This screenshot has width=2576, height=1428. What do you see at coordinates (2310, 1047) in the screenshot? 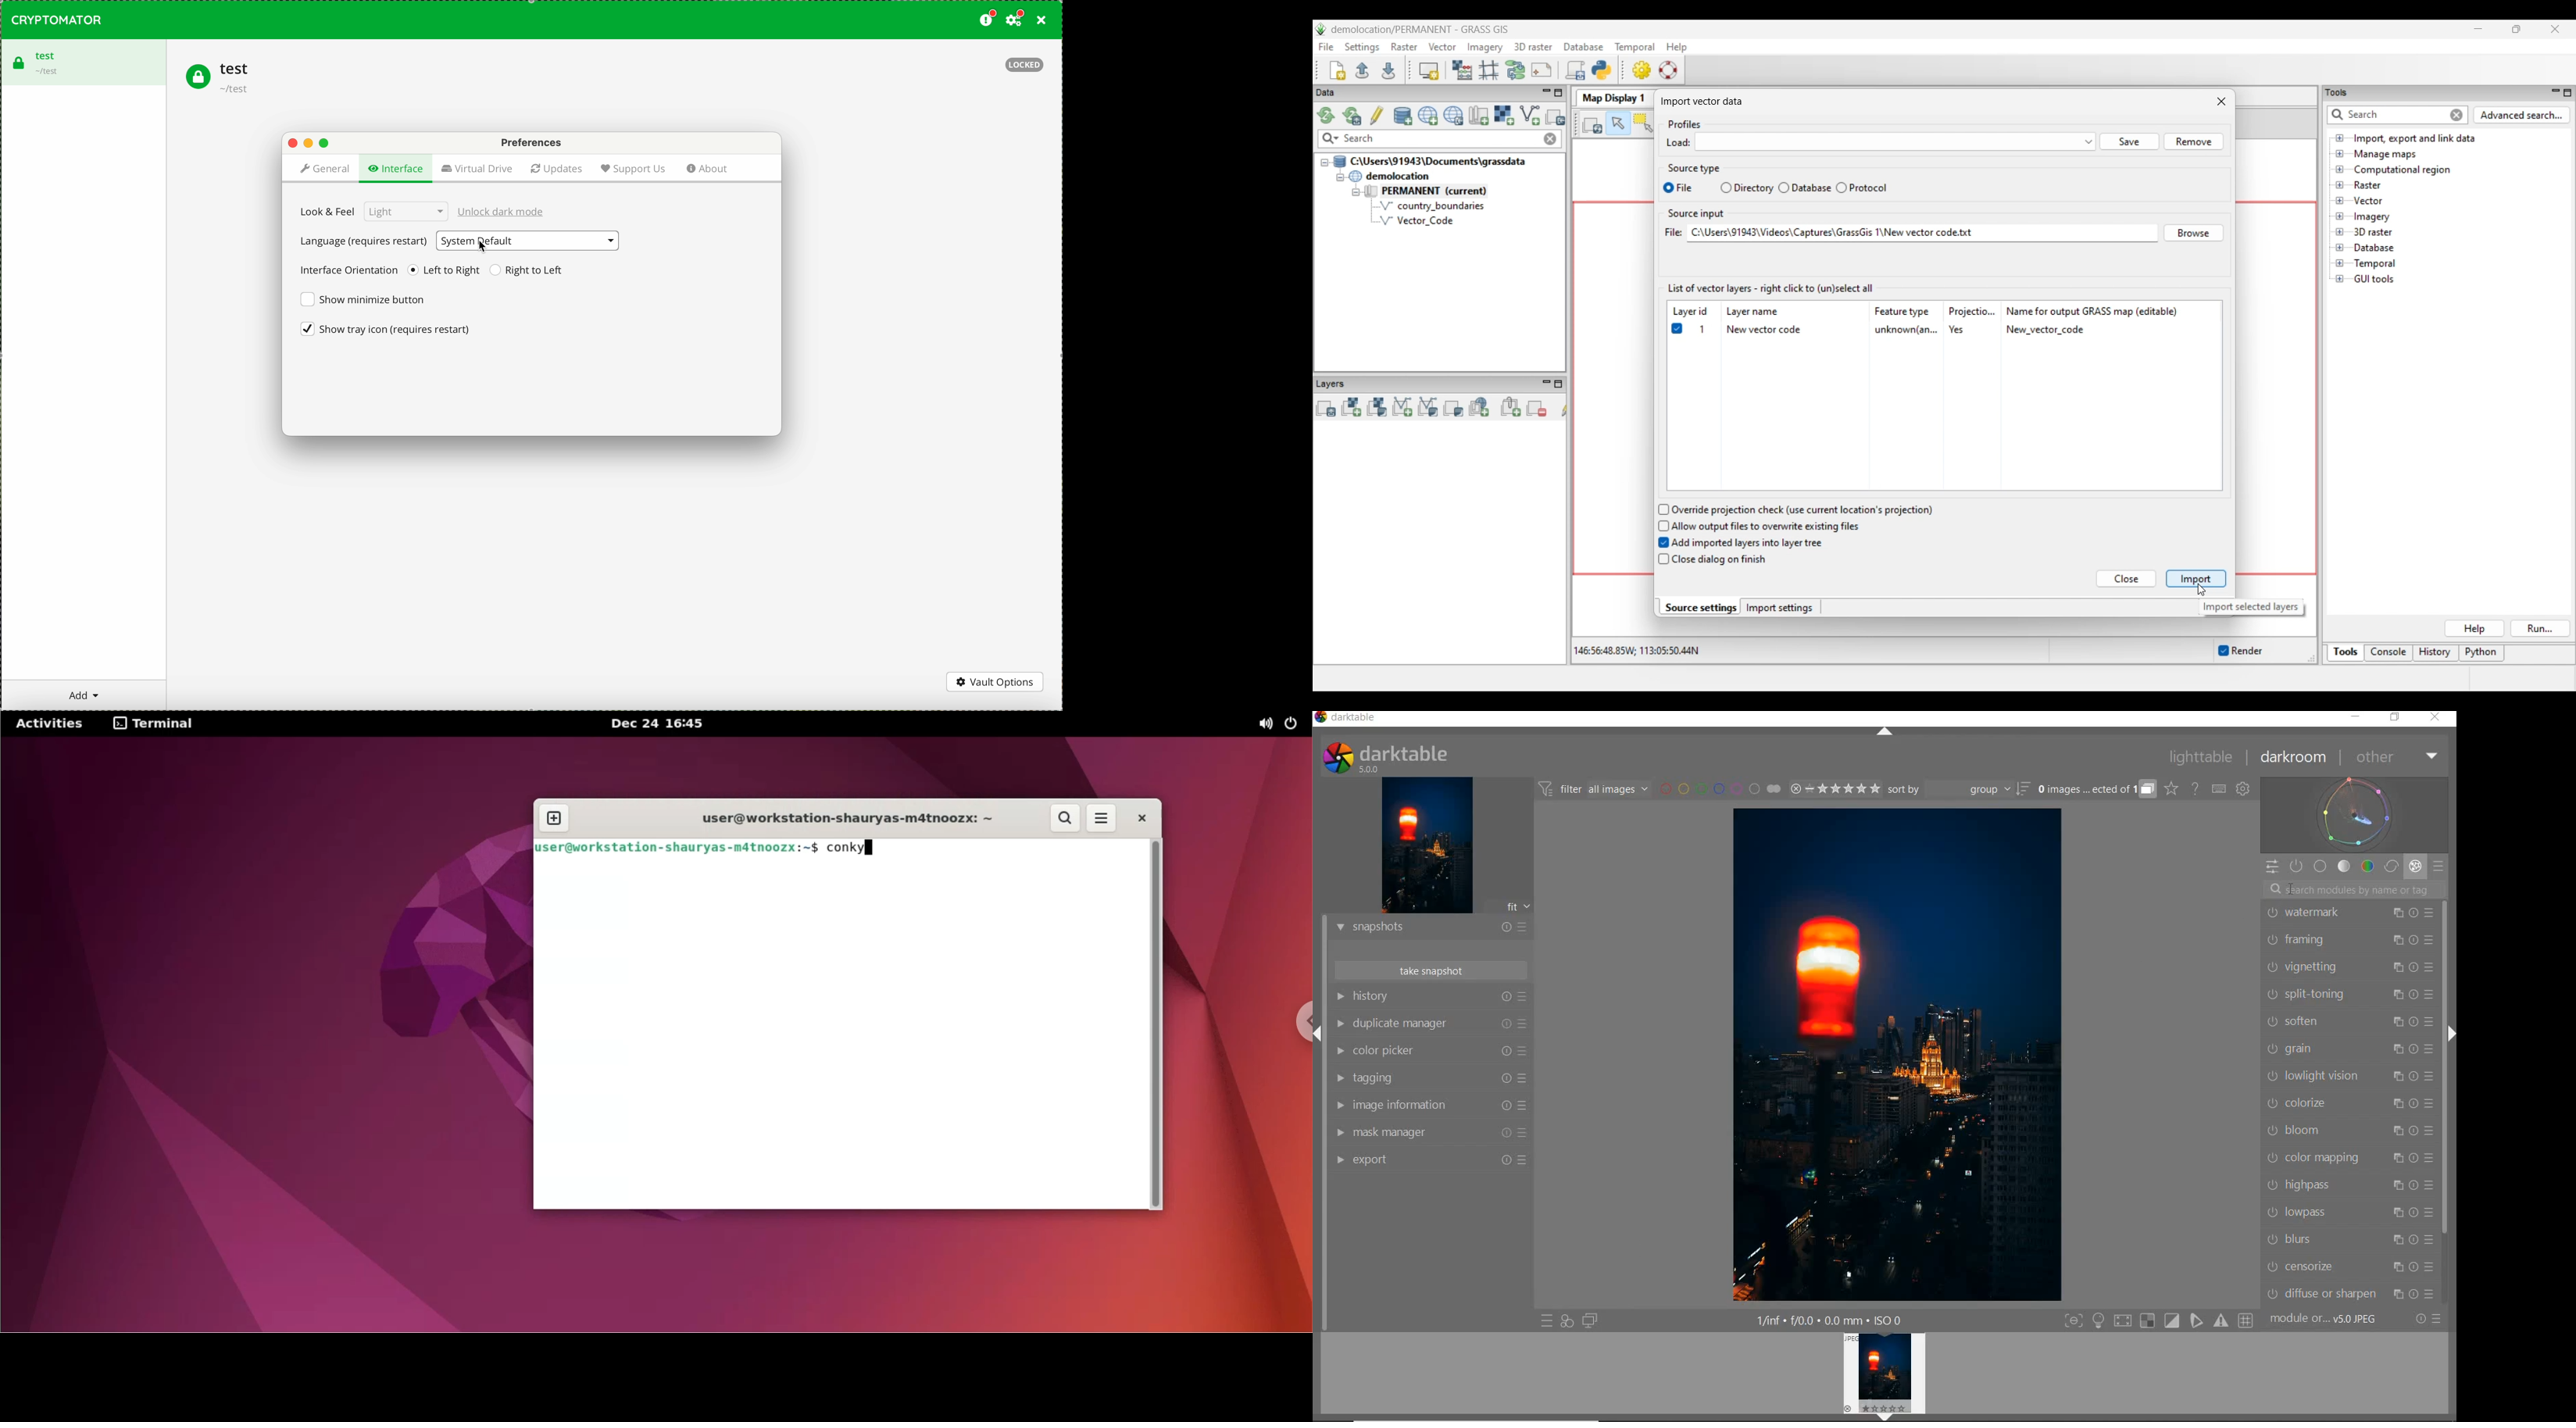
I see `GRAIN` at bounding box center [2310, 1047].